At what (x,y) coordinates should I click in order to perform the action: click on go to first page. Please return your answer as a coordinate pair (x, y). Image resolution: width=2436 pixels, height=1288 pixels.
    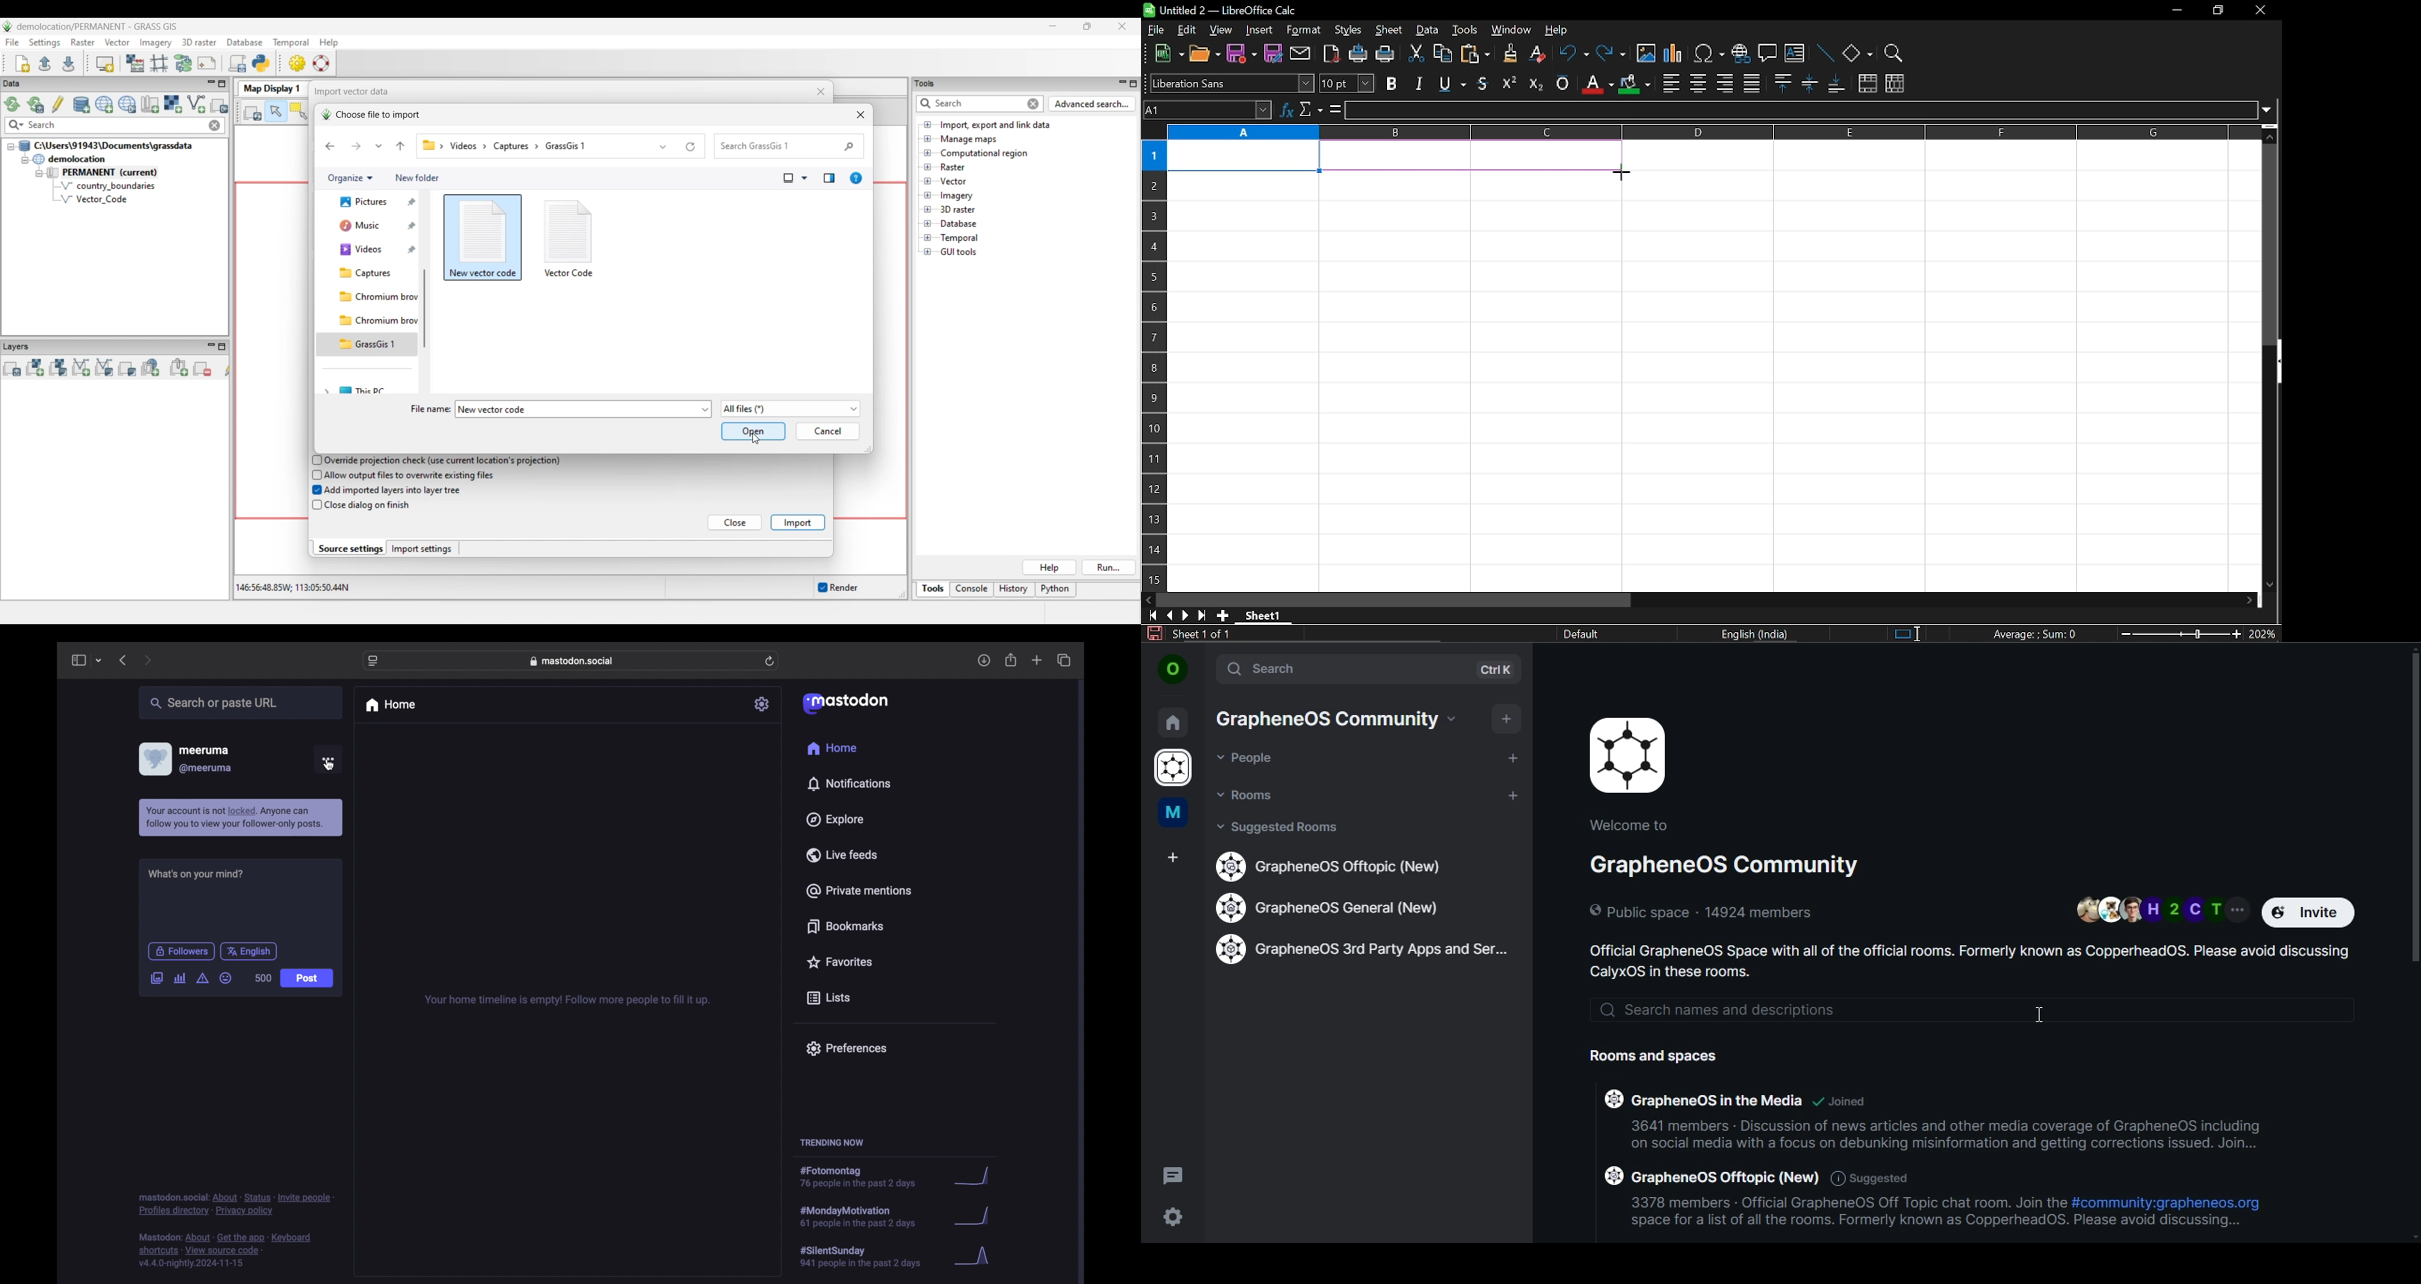
    Looking at the image, I should click on (1150, 616).